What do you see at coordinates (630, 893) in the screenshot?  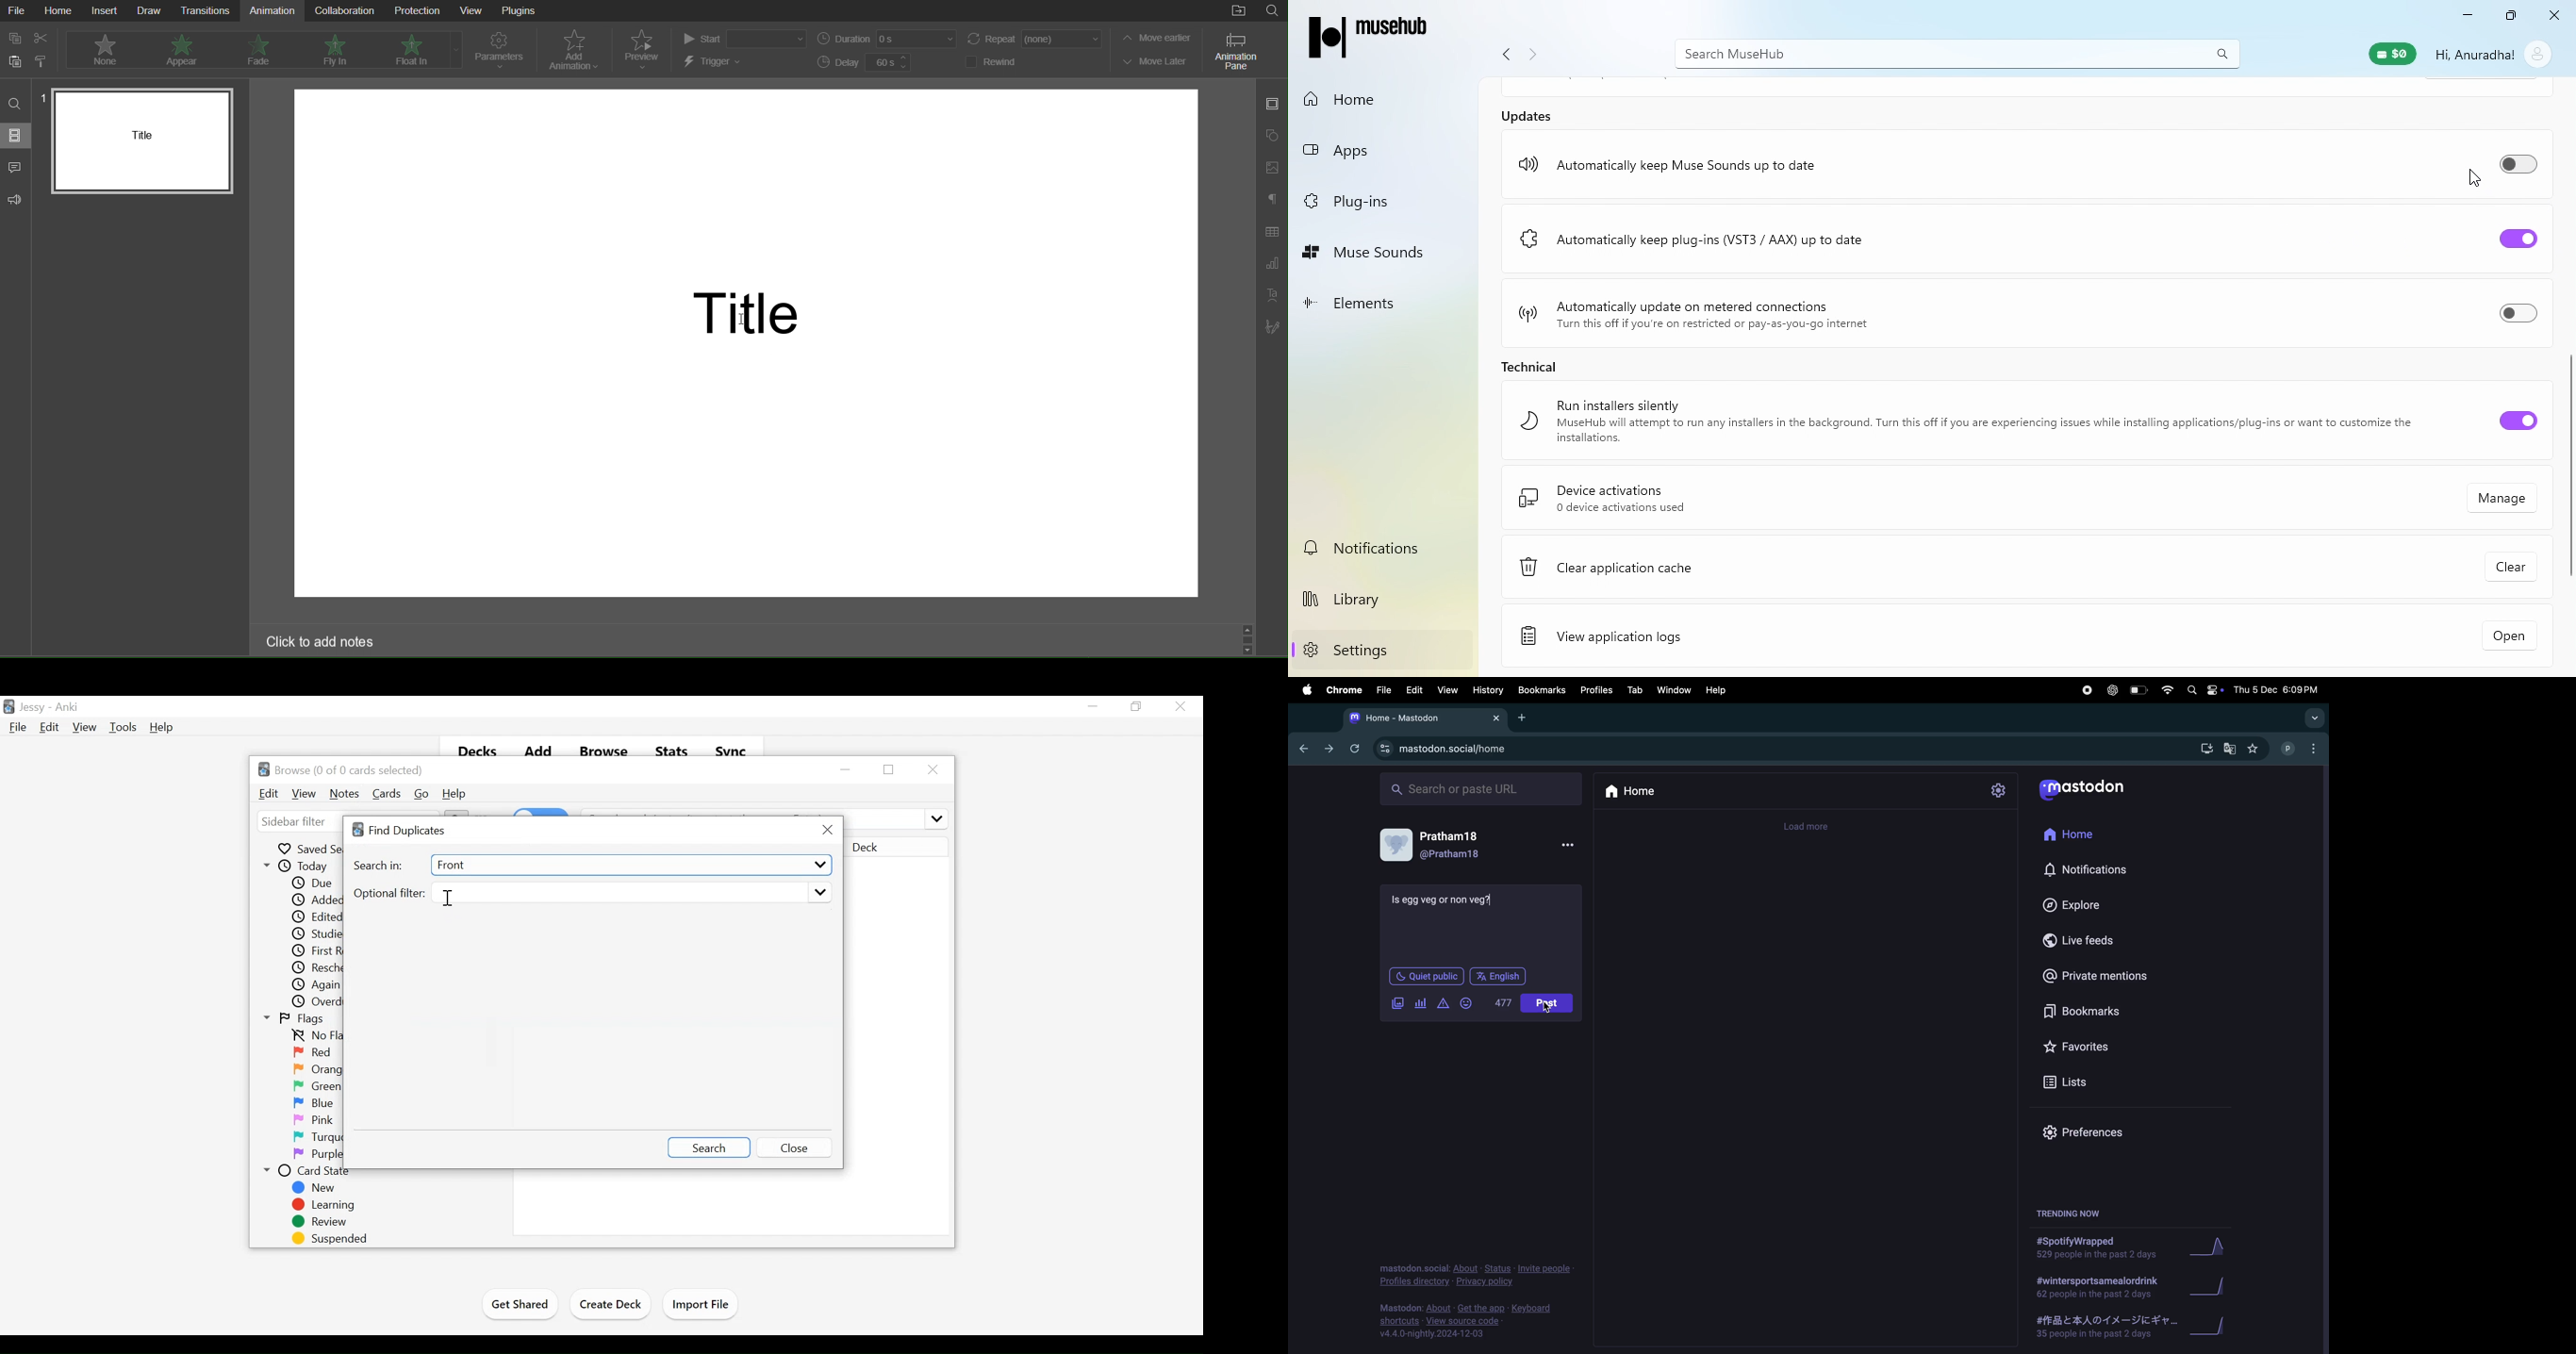 I see `Select Optional Filter` at bounding box center [630, 893].